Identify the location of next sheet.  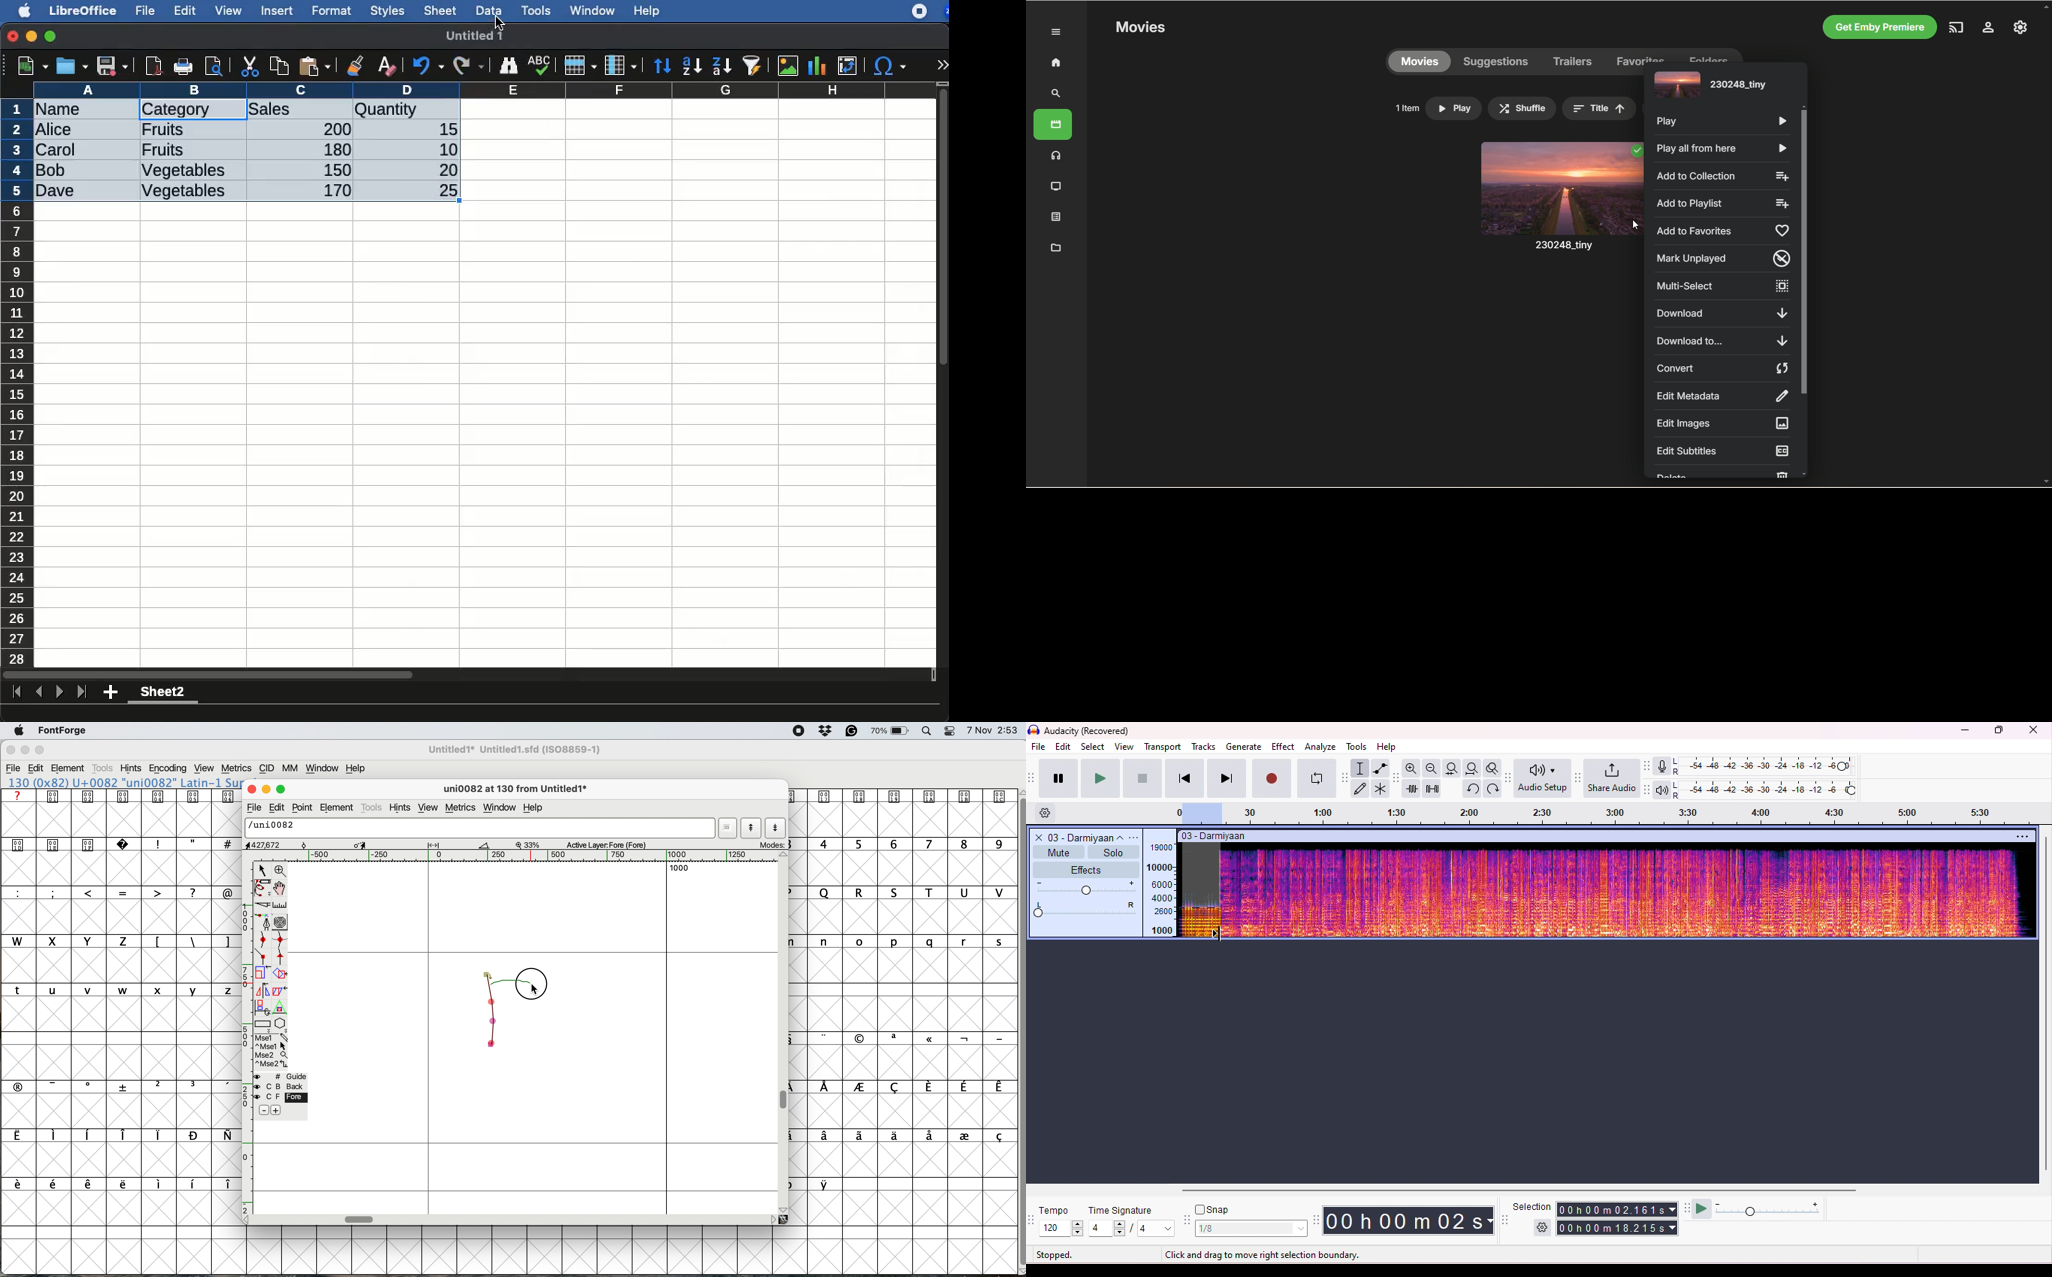
(57, 693).